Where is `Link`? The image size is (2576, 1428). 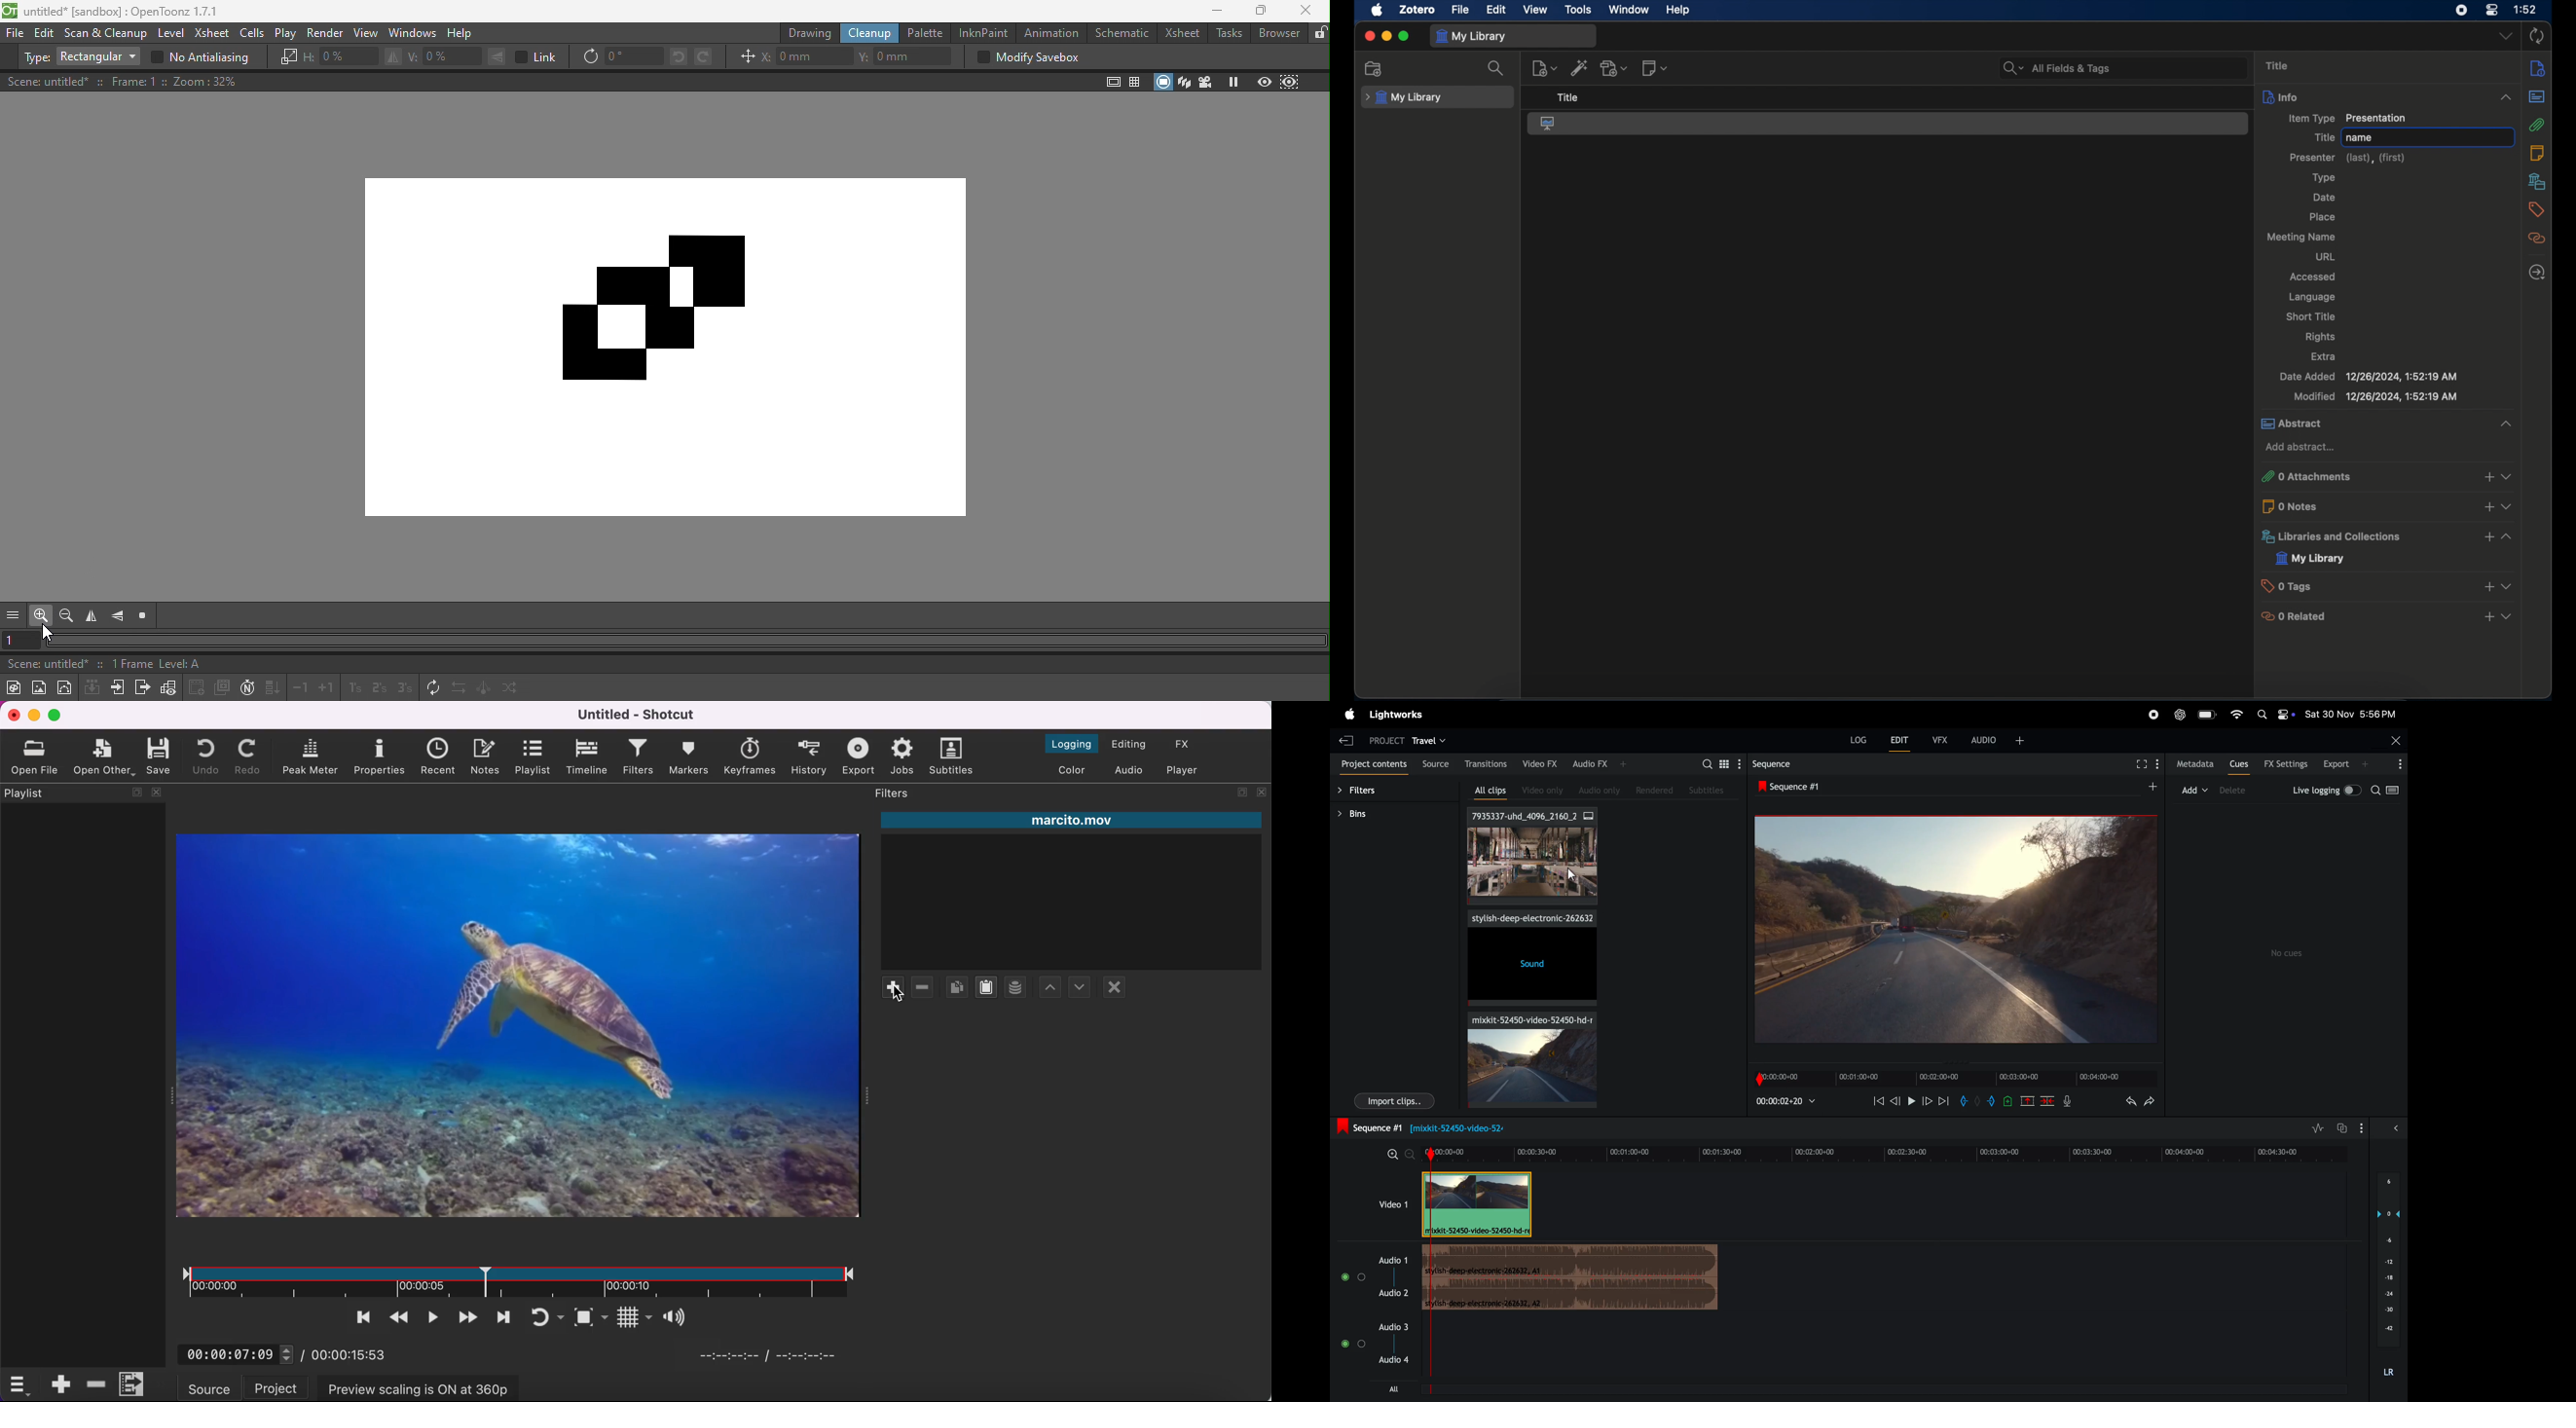
Link is located at coordinates (537, 56).